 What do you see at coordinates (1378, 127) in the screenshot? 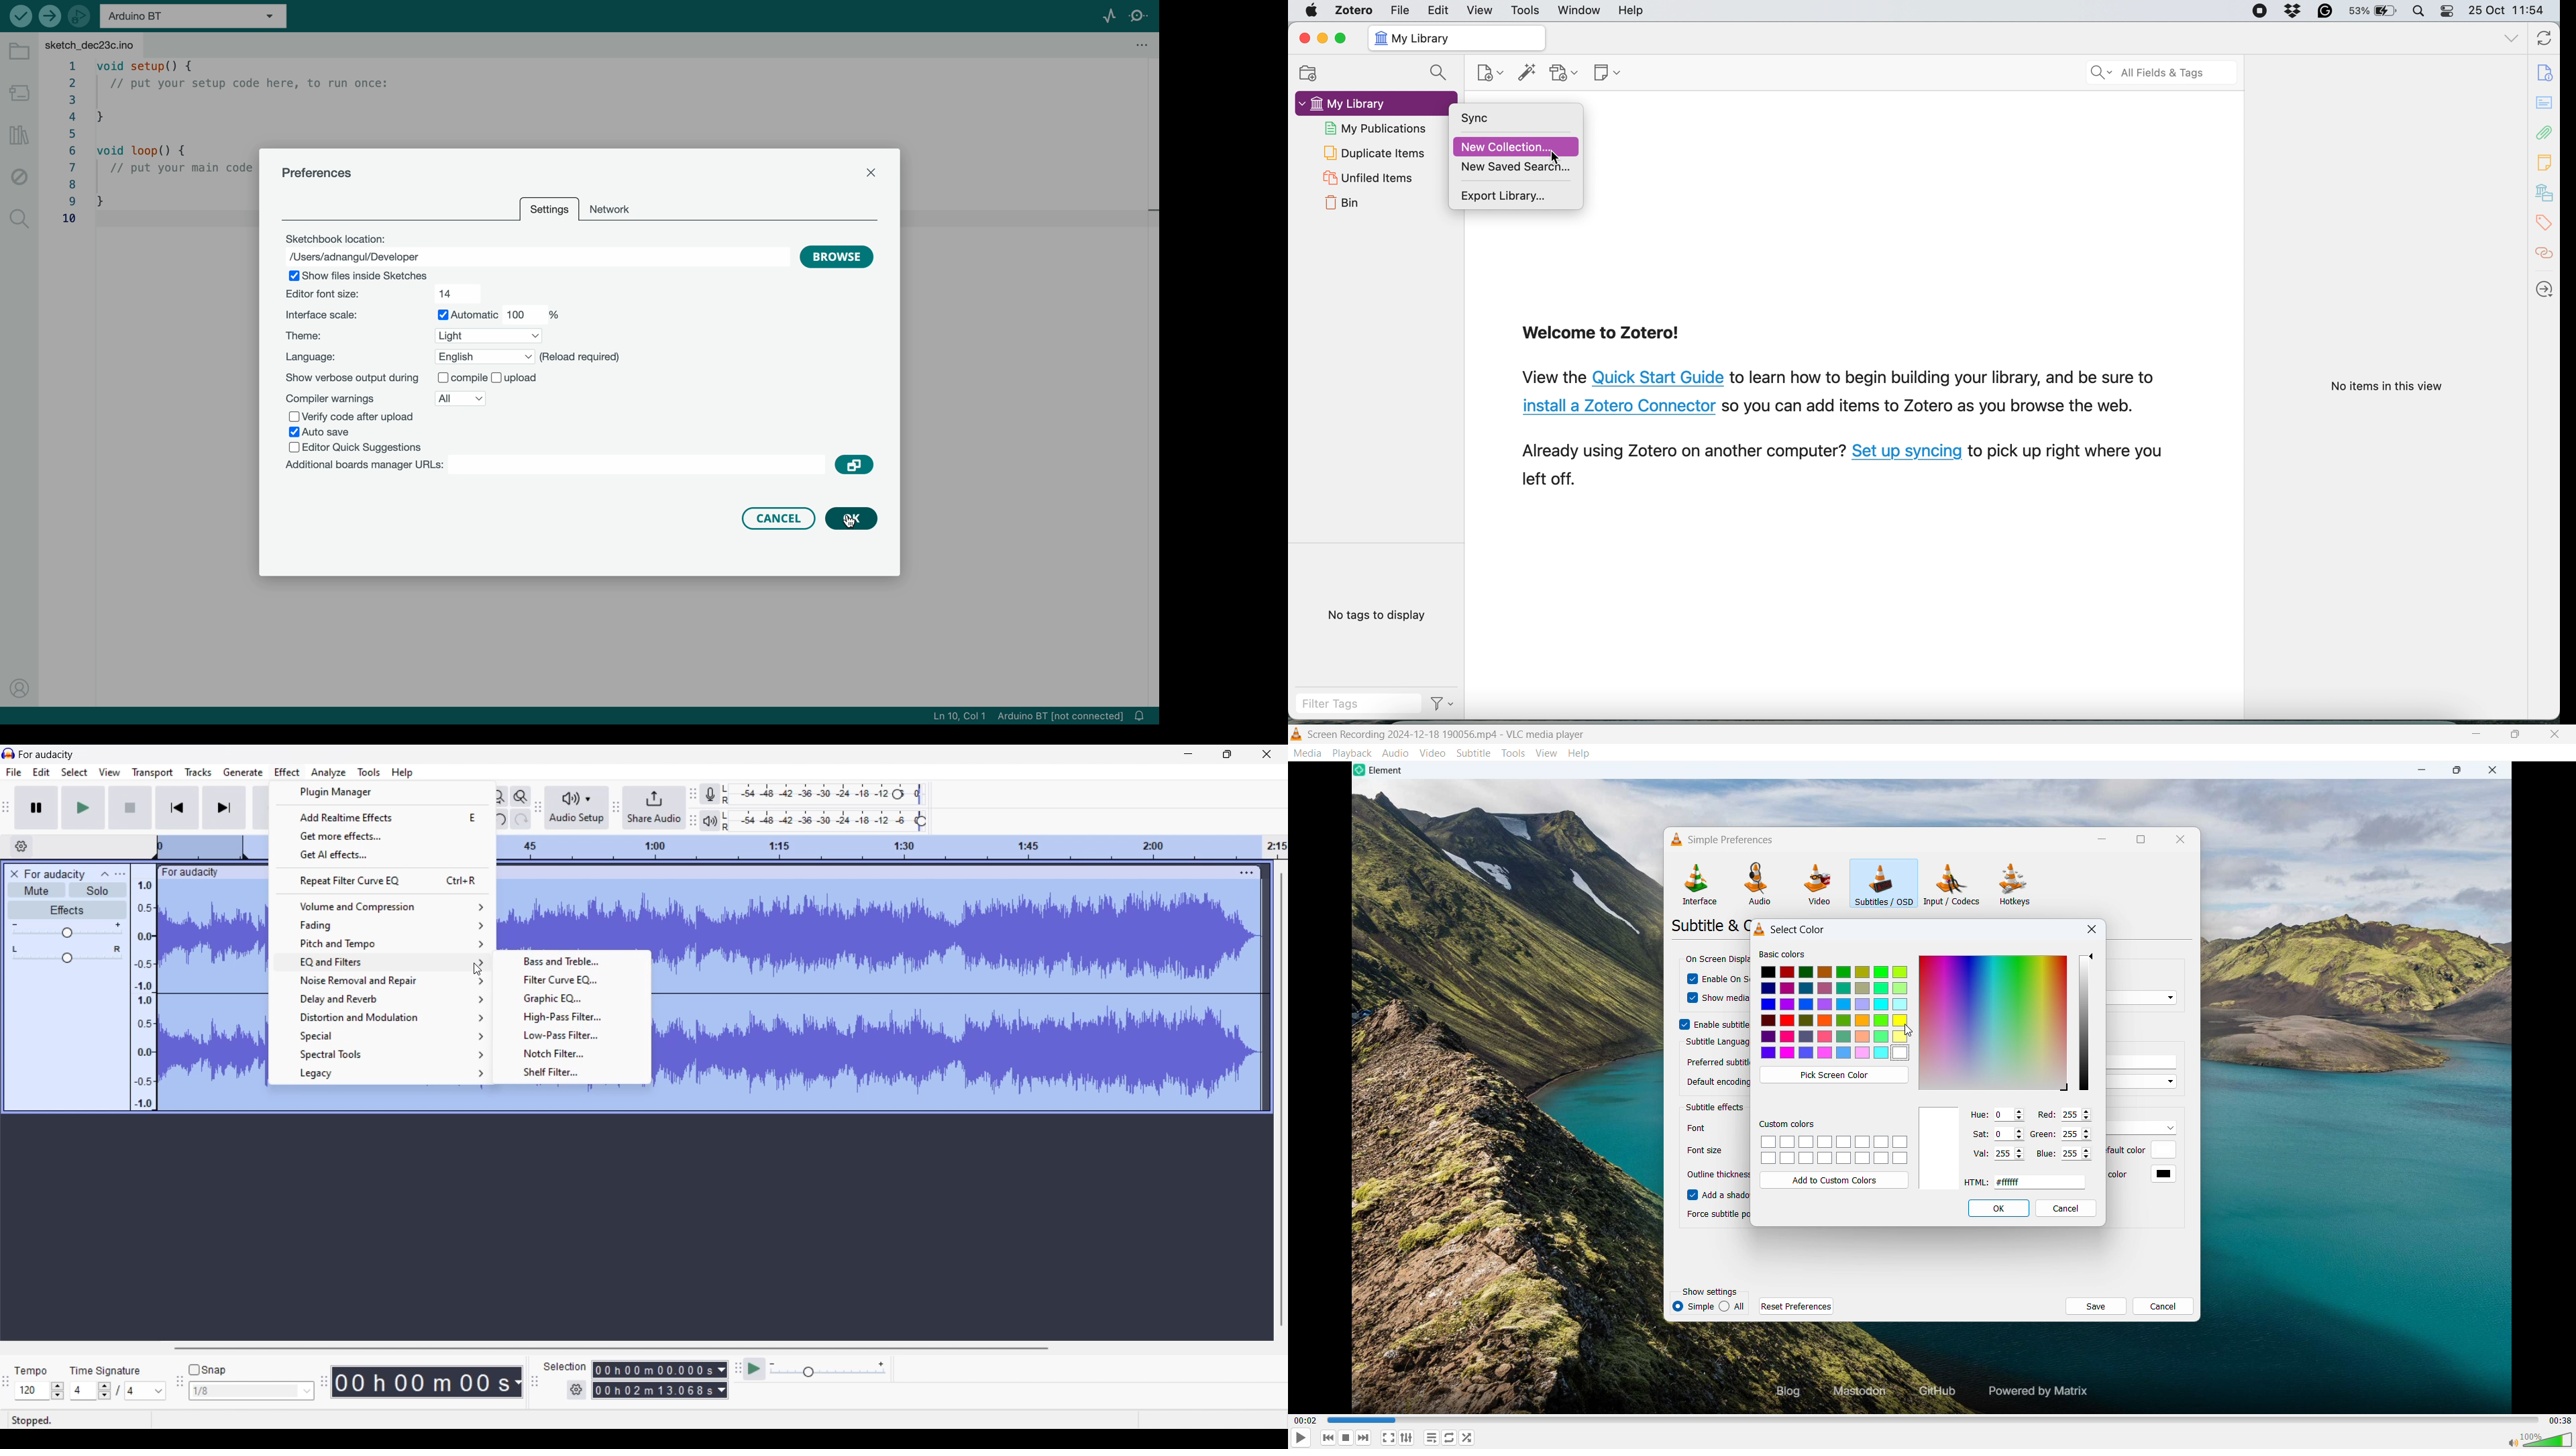
I see `my publications` at bounding box center [1378, 127].